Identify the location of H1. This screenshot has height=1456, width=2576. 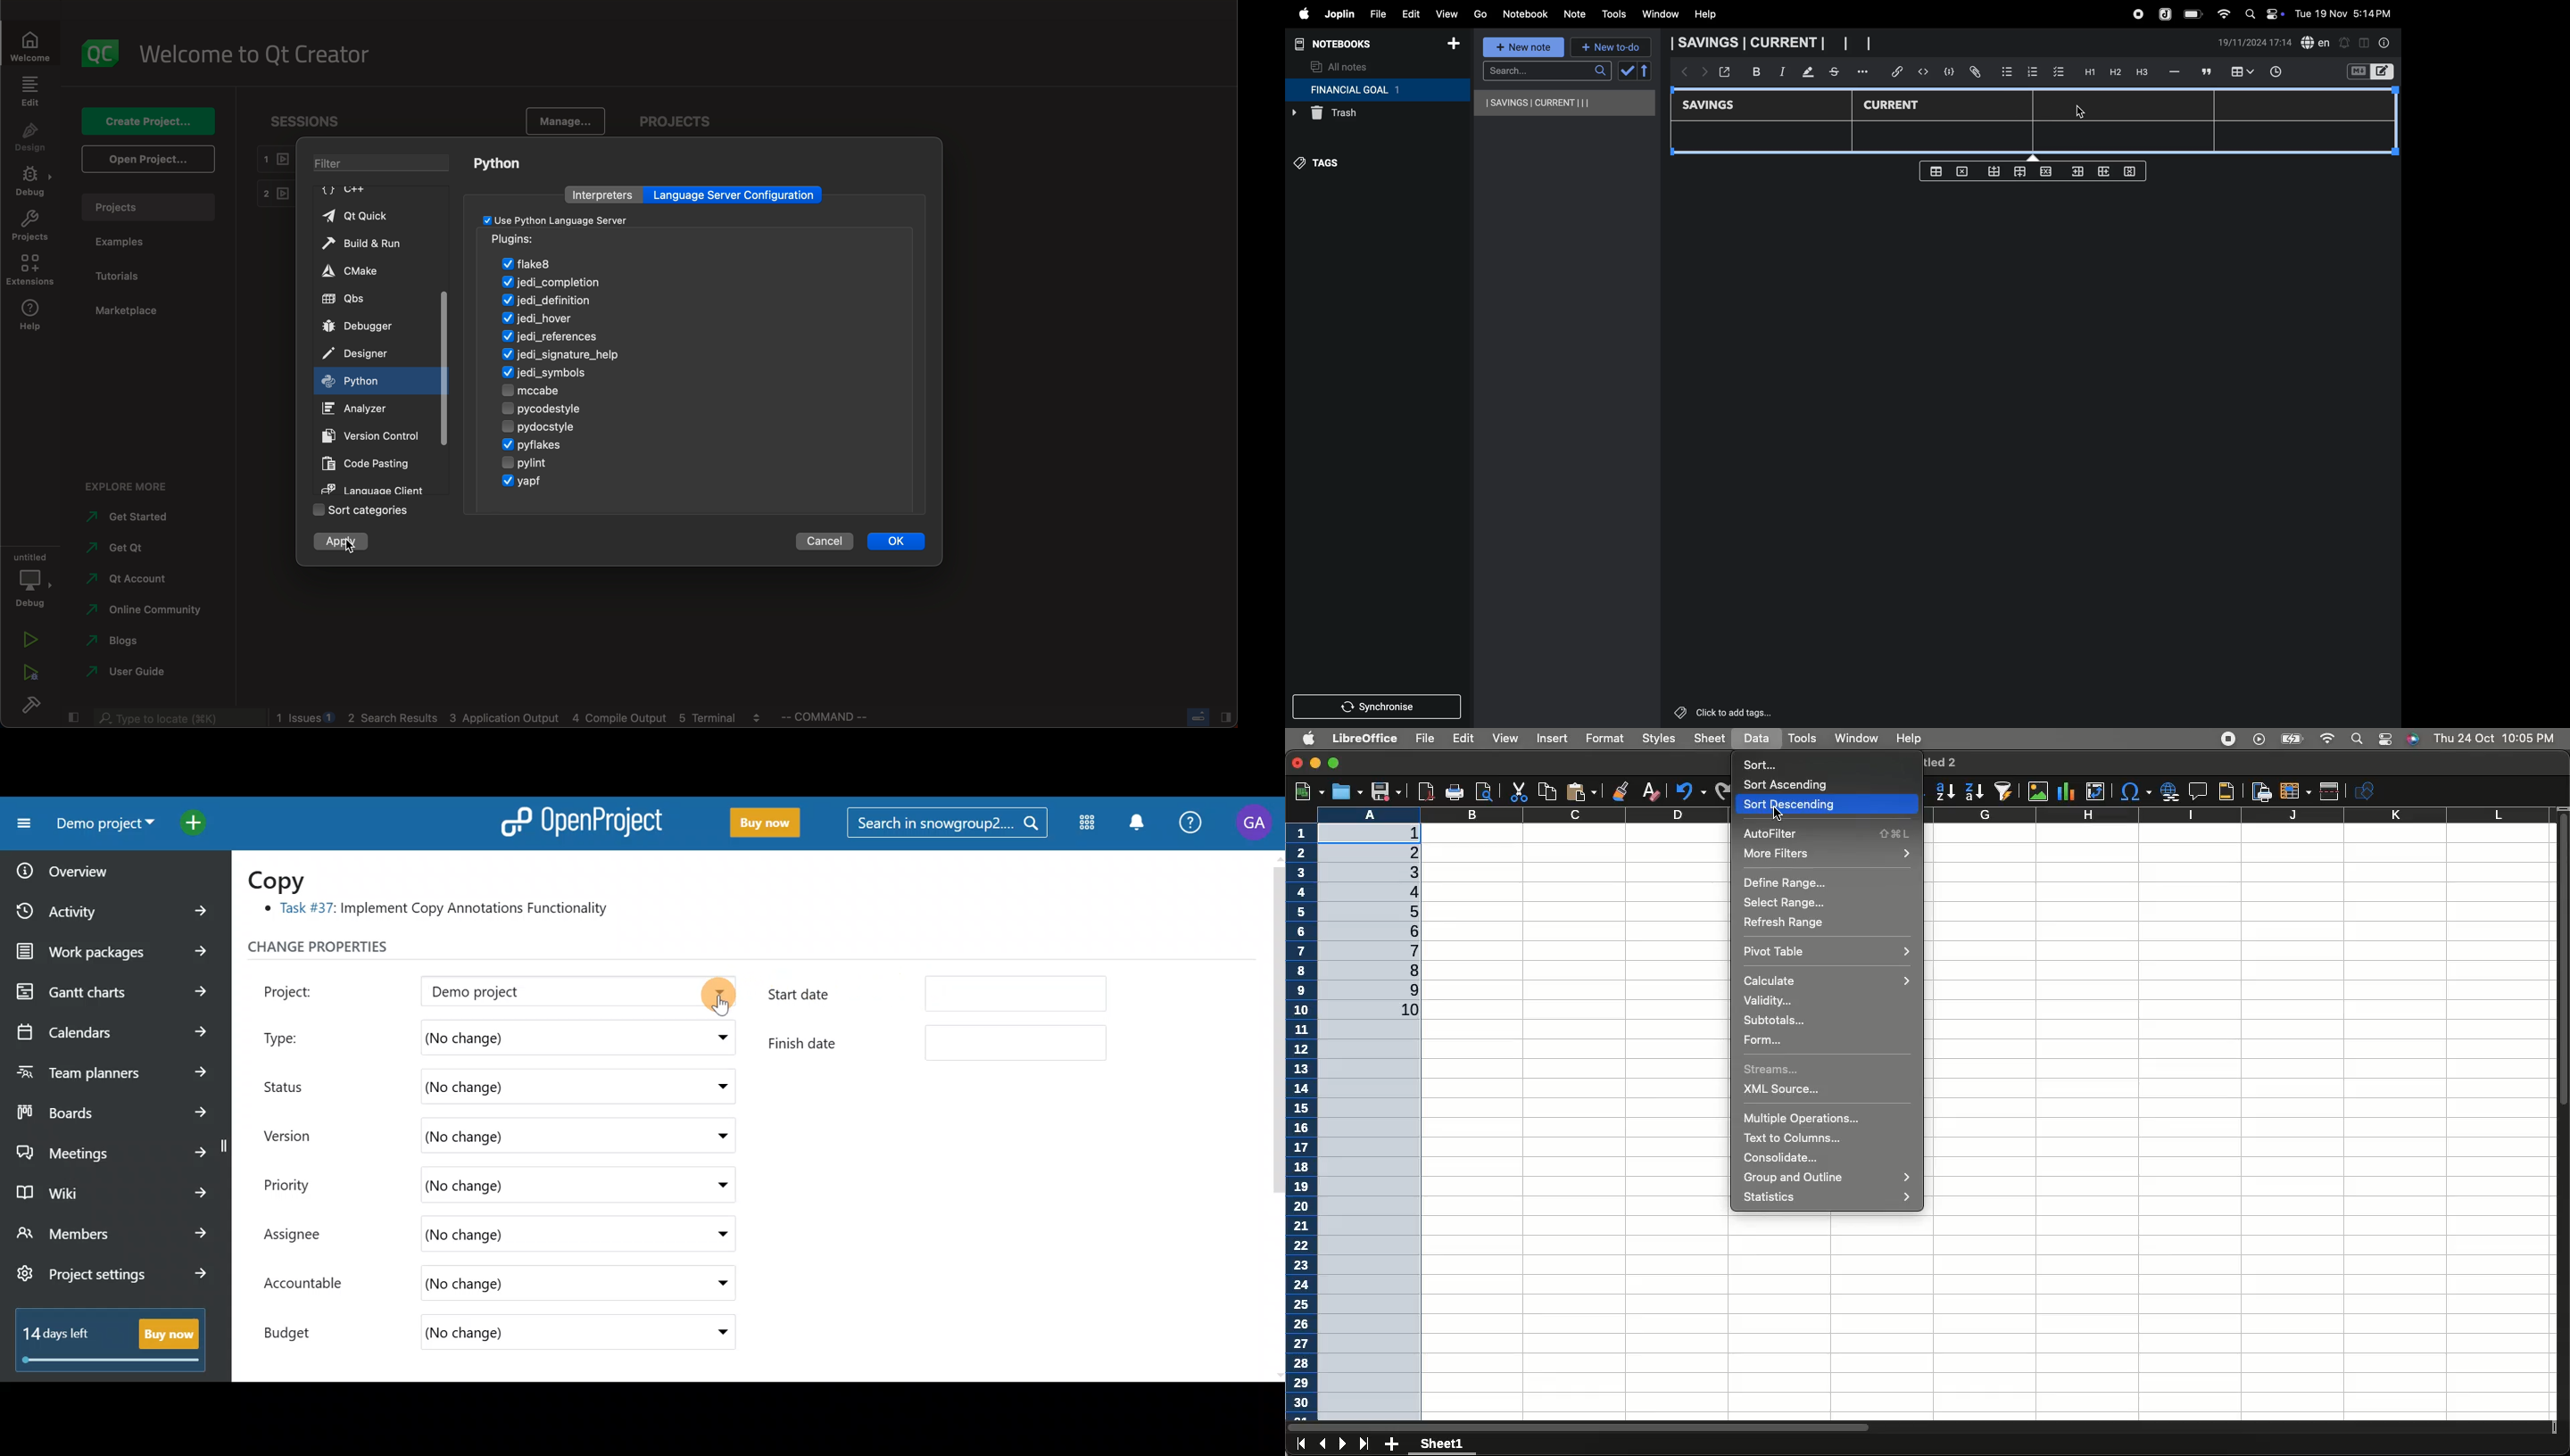
(2089, 72).